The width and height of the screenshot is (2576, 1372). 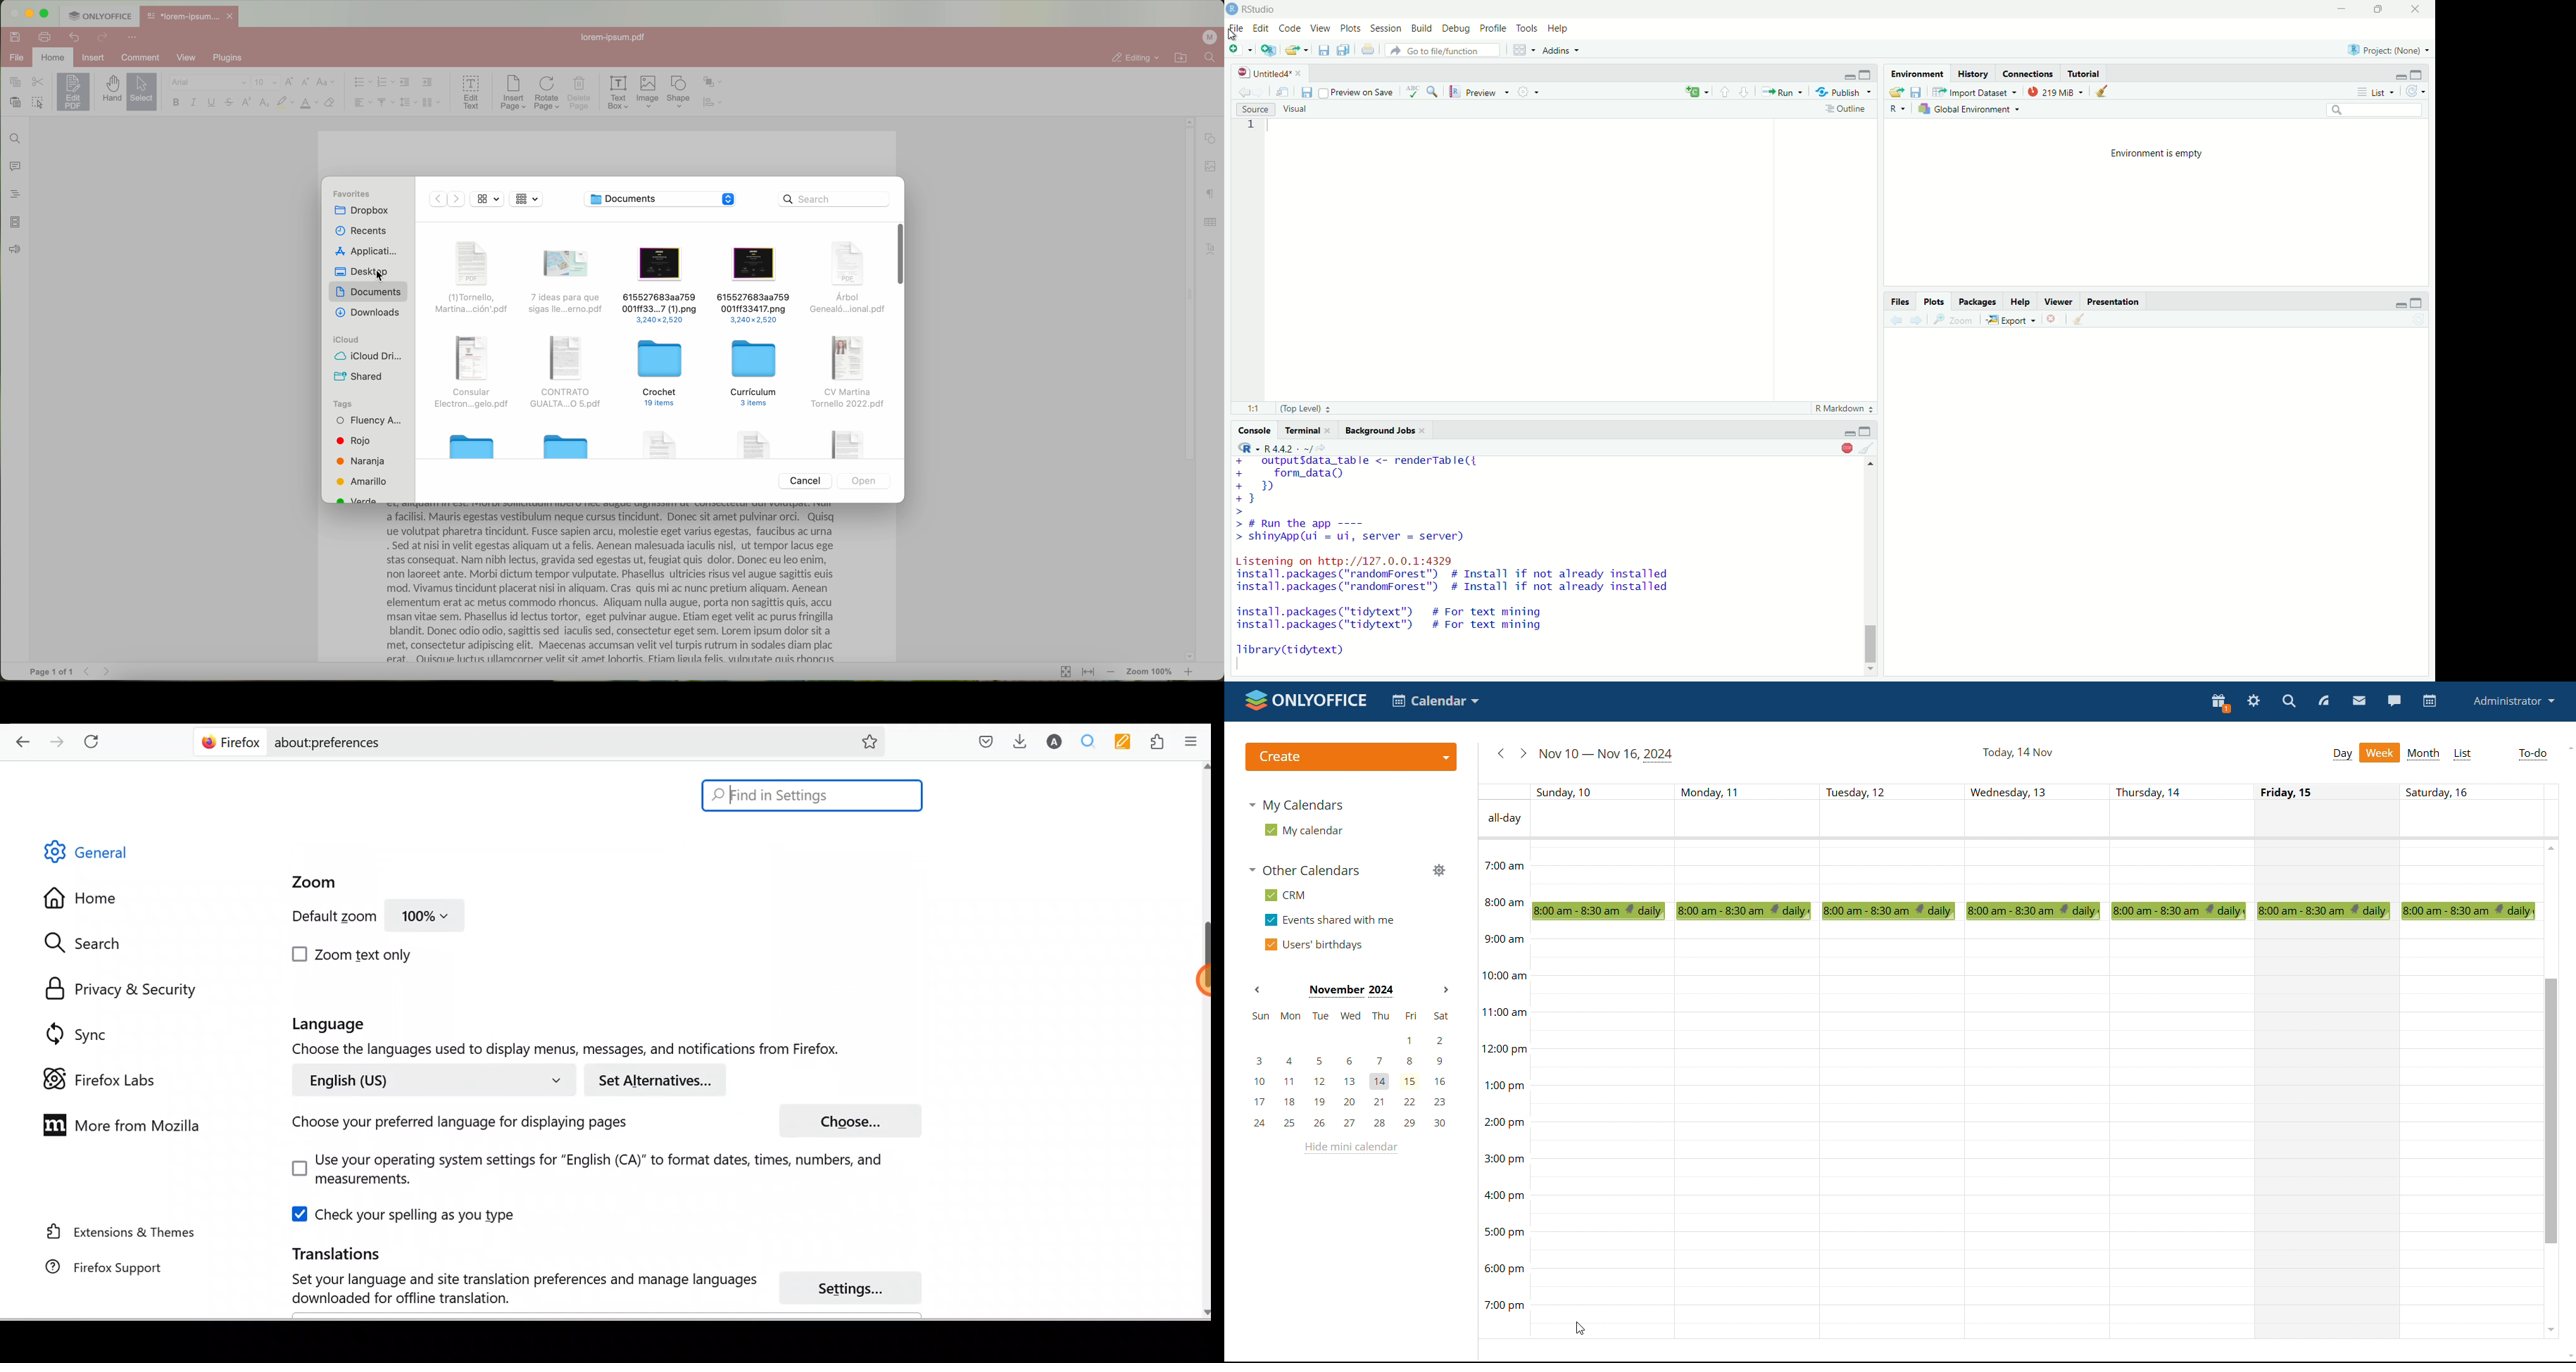 What do you see at coordinates (1958, 321) in the screenshot?
I see `Zoom` at bounding box center [1958, 321].